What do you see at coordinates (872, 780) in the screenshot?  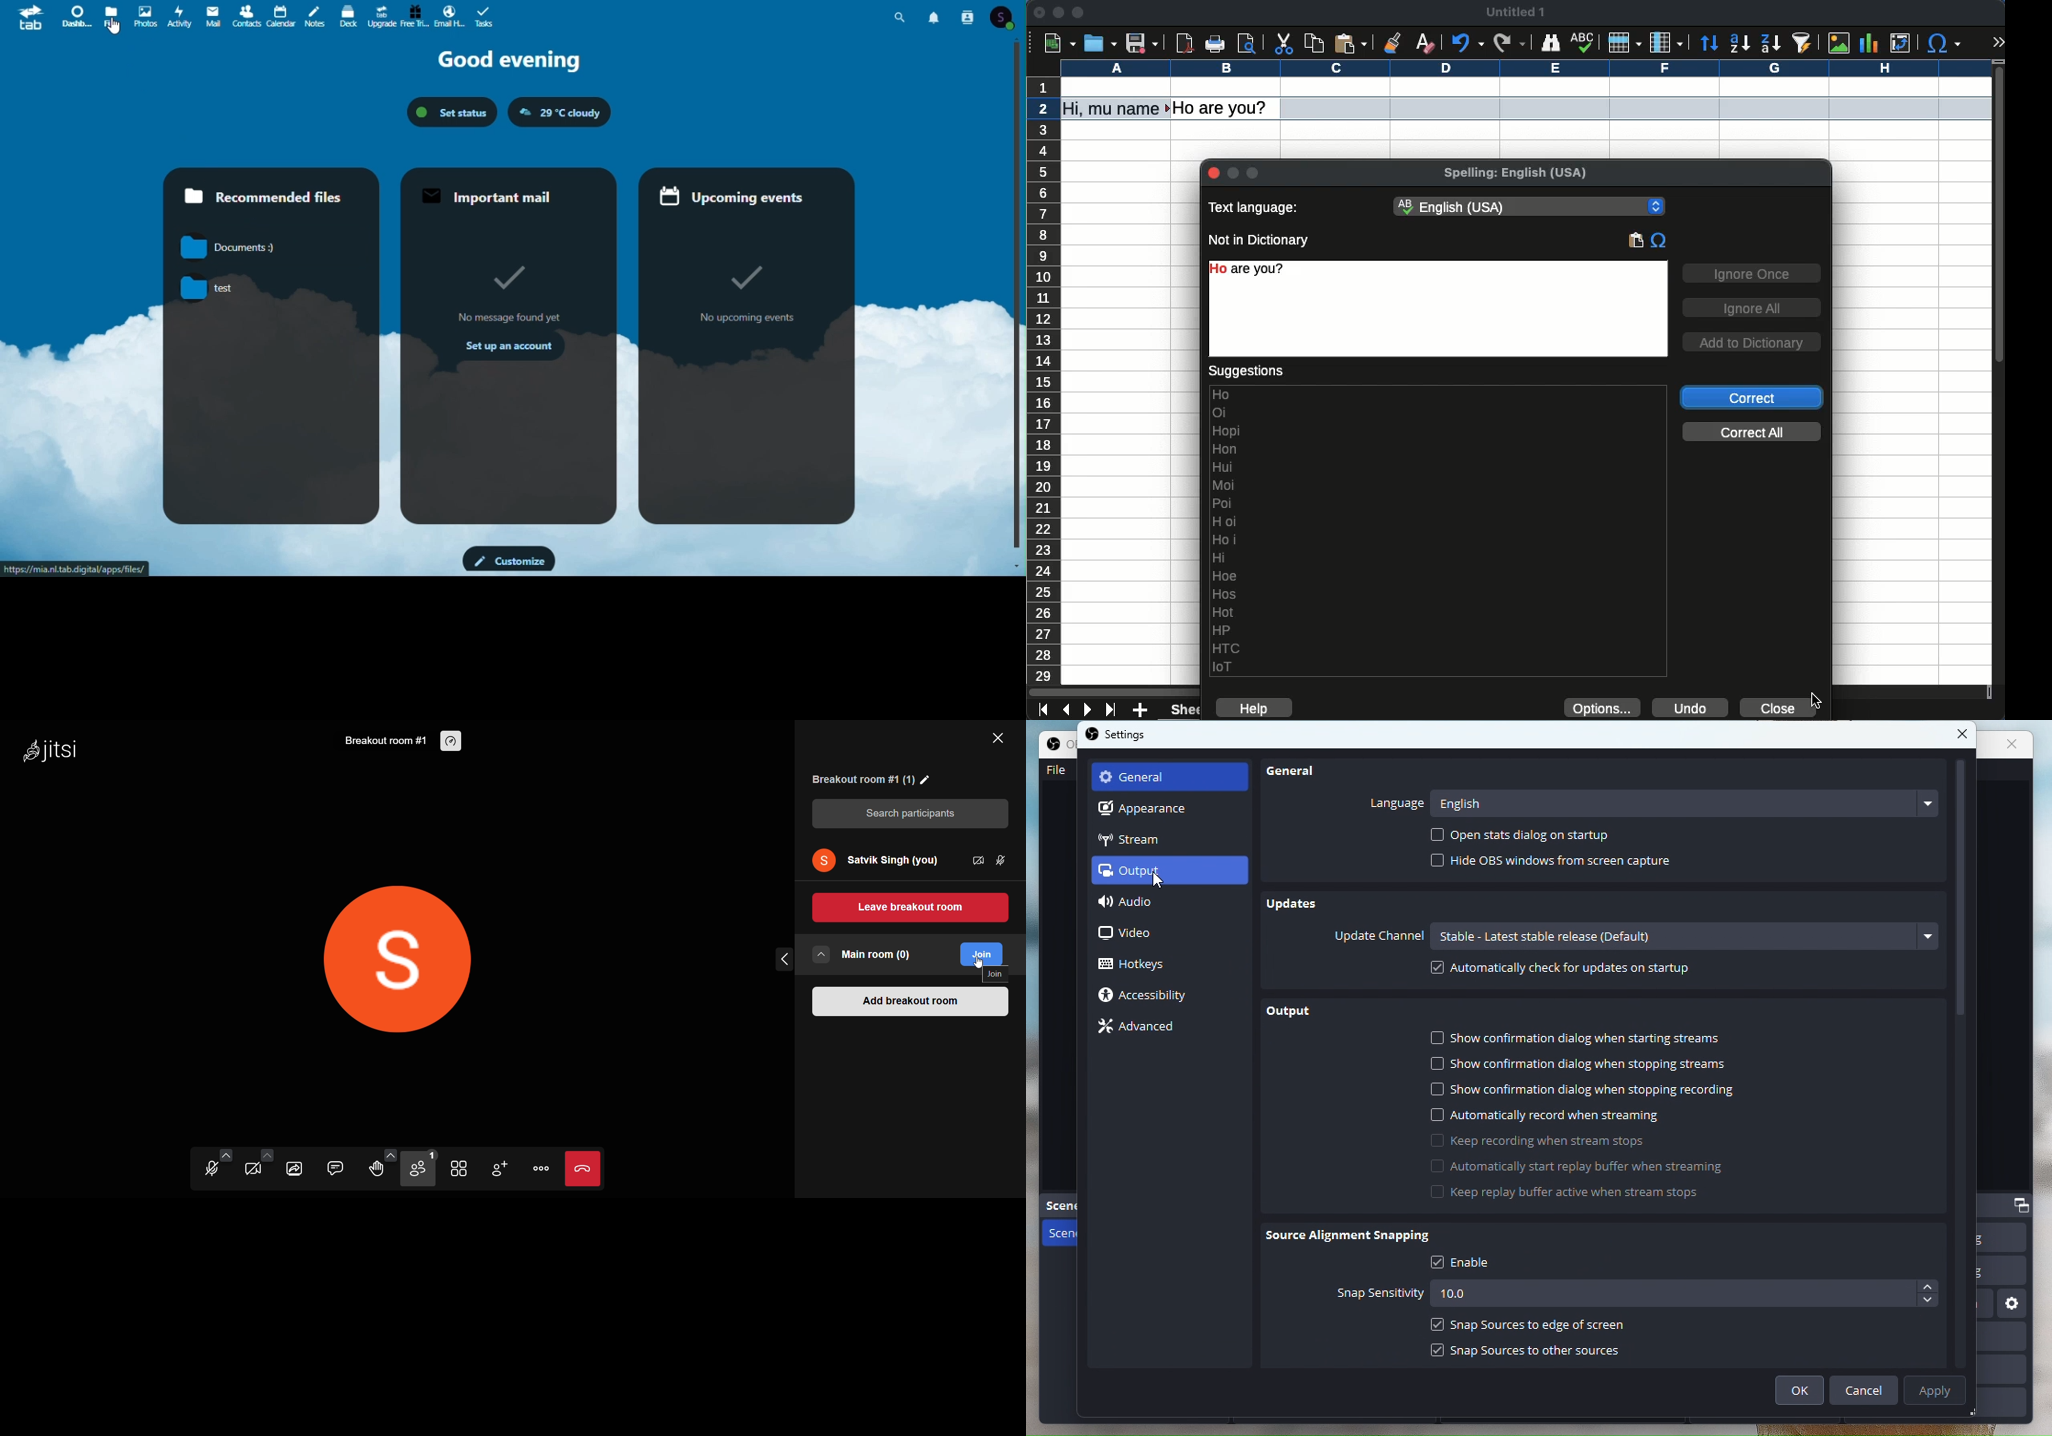 I see `room name "Breakout room 1"` at bounding box center [872, 780].